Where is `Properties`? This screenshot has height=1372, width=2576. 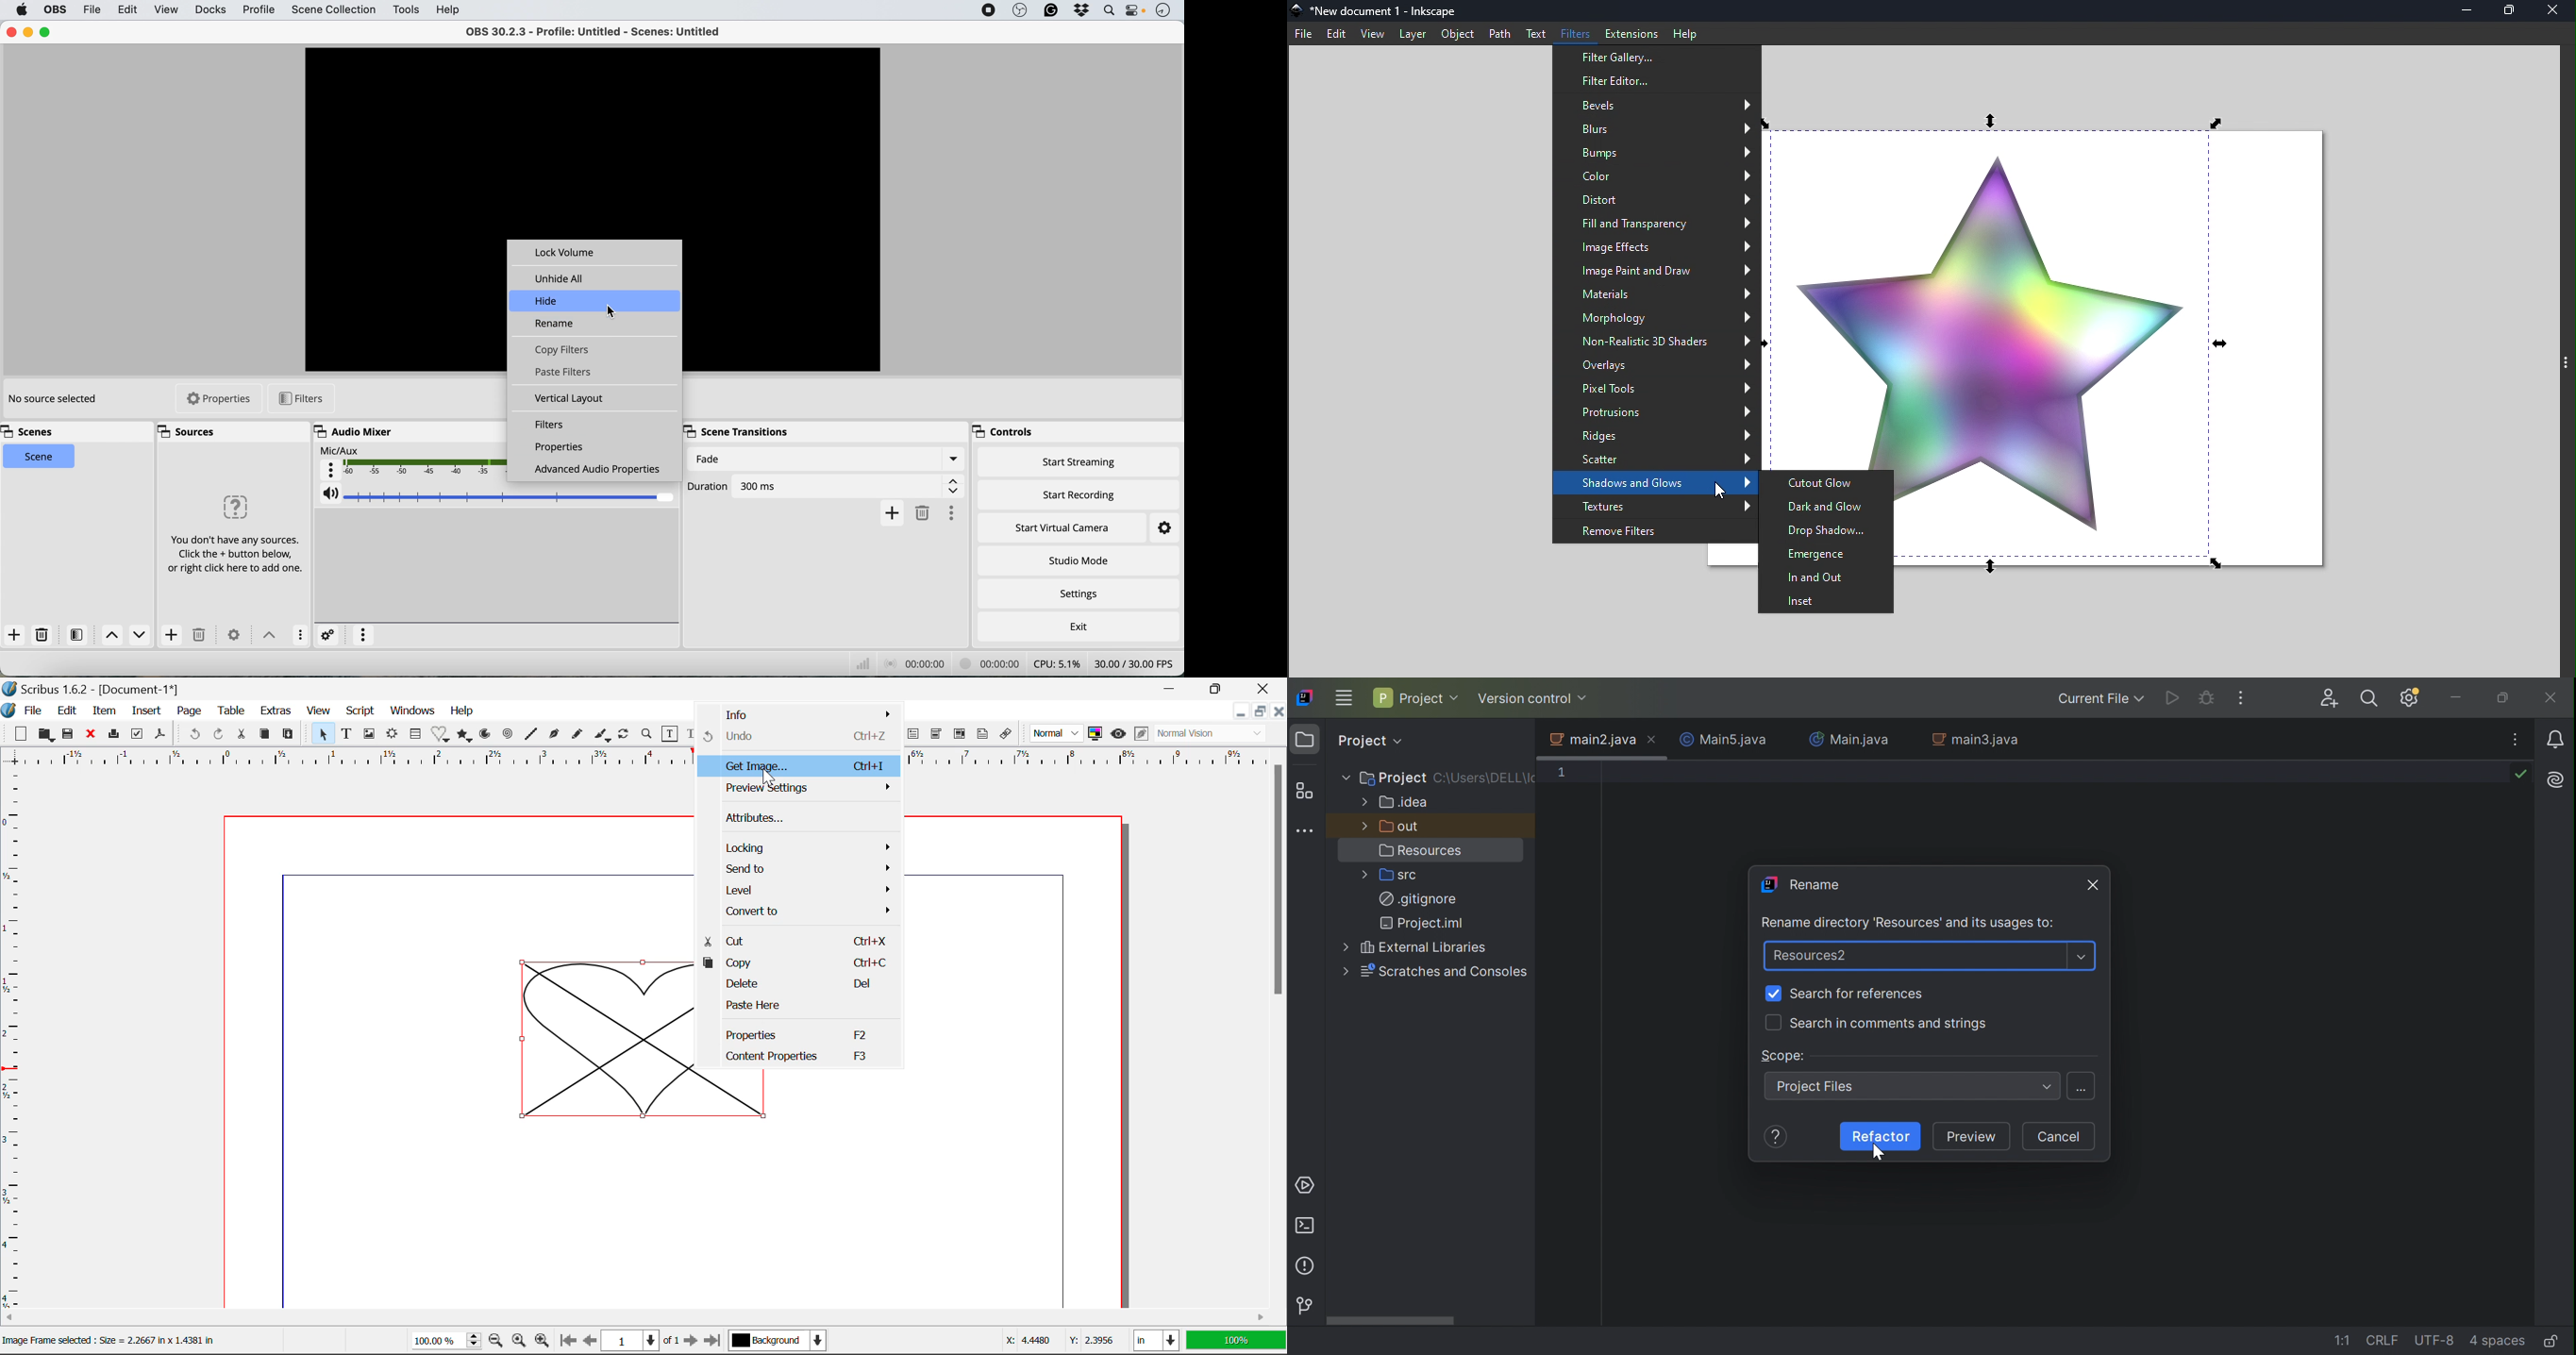
Properties is located at coordinates (798, 1033).